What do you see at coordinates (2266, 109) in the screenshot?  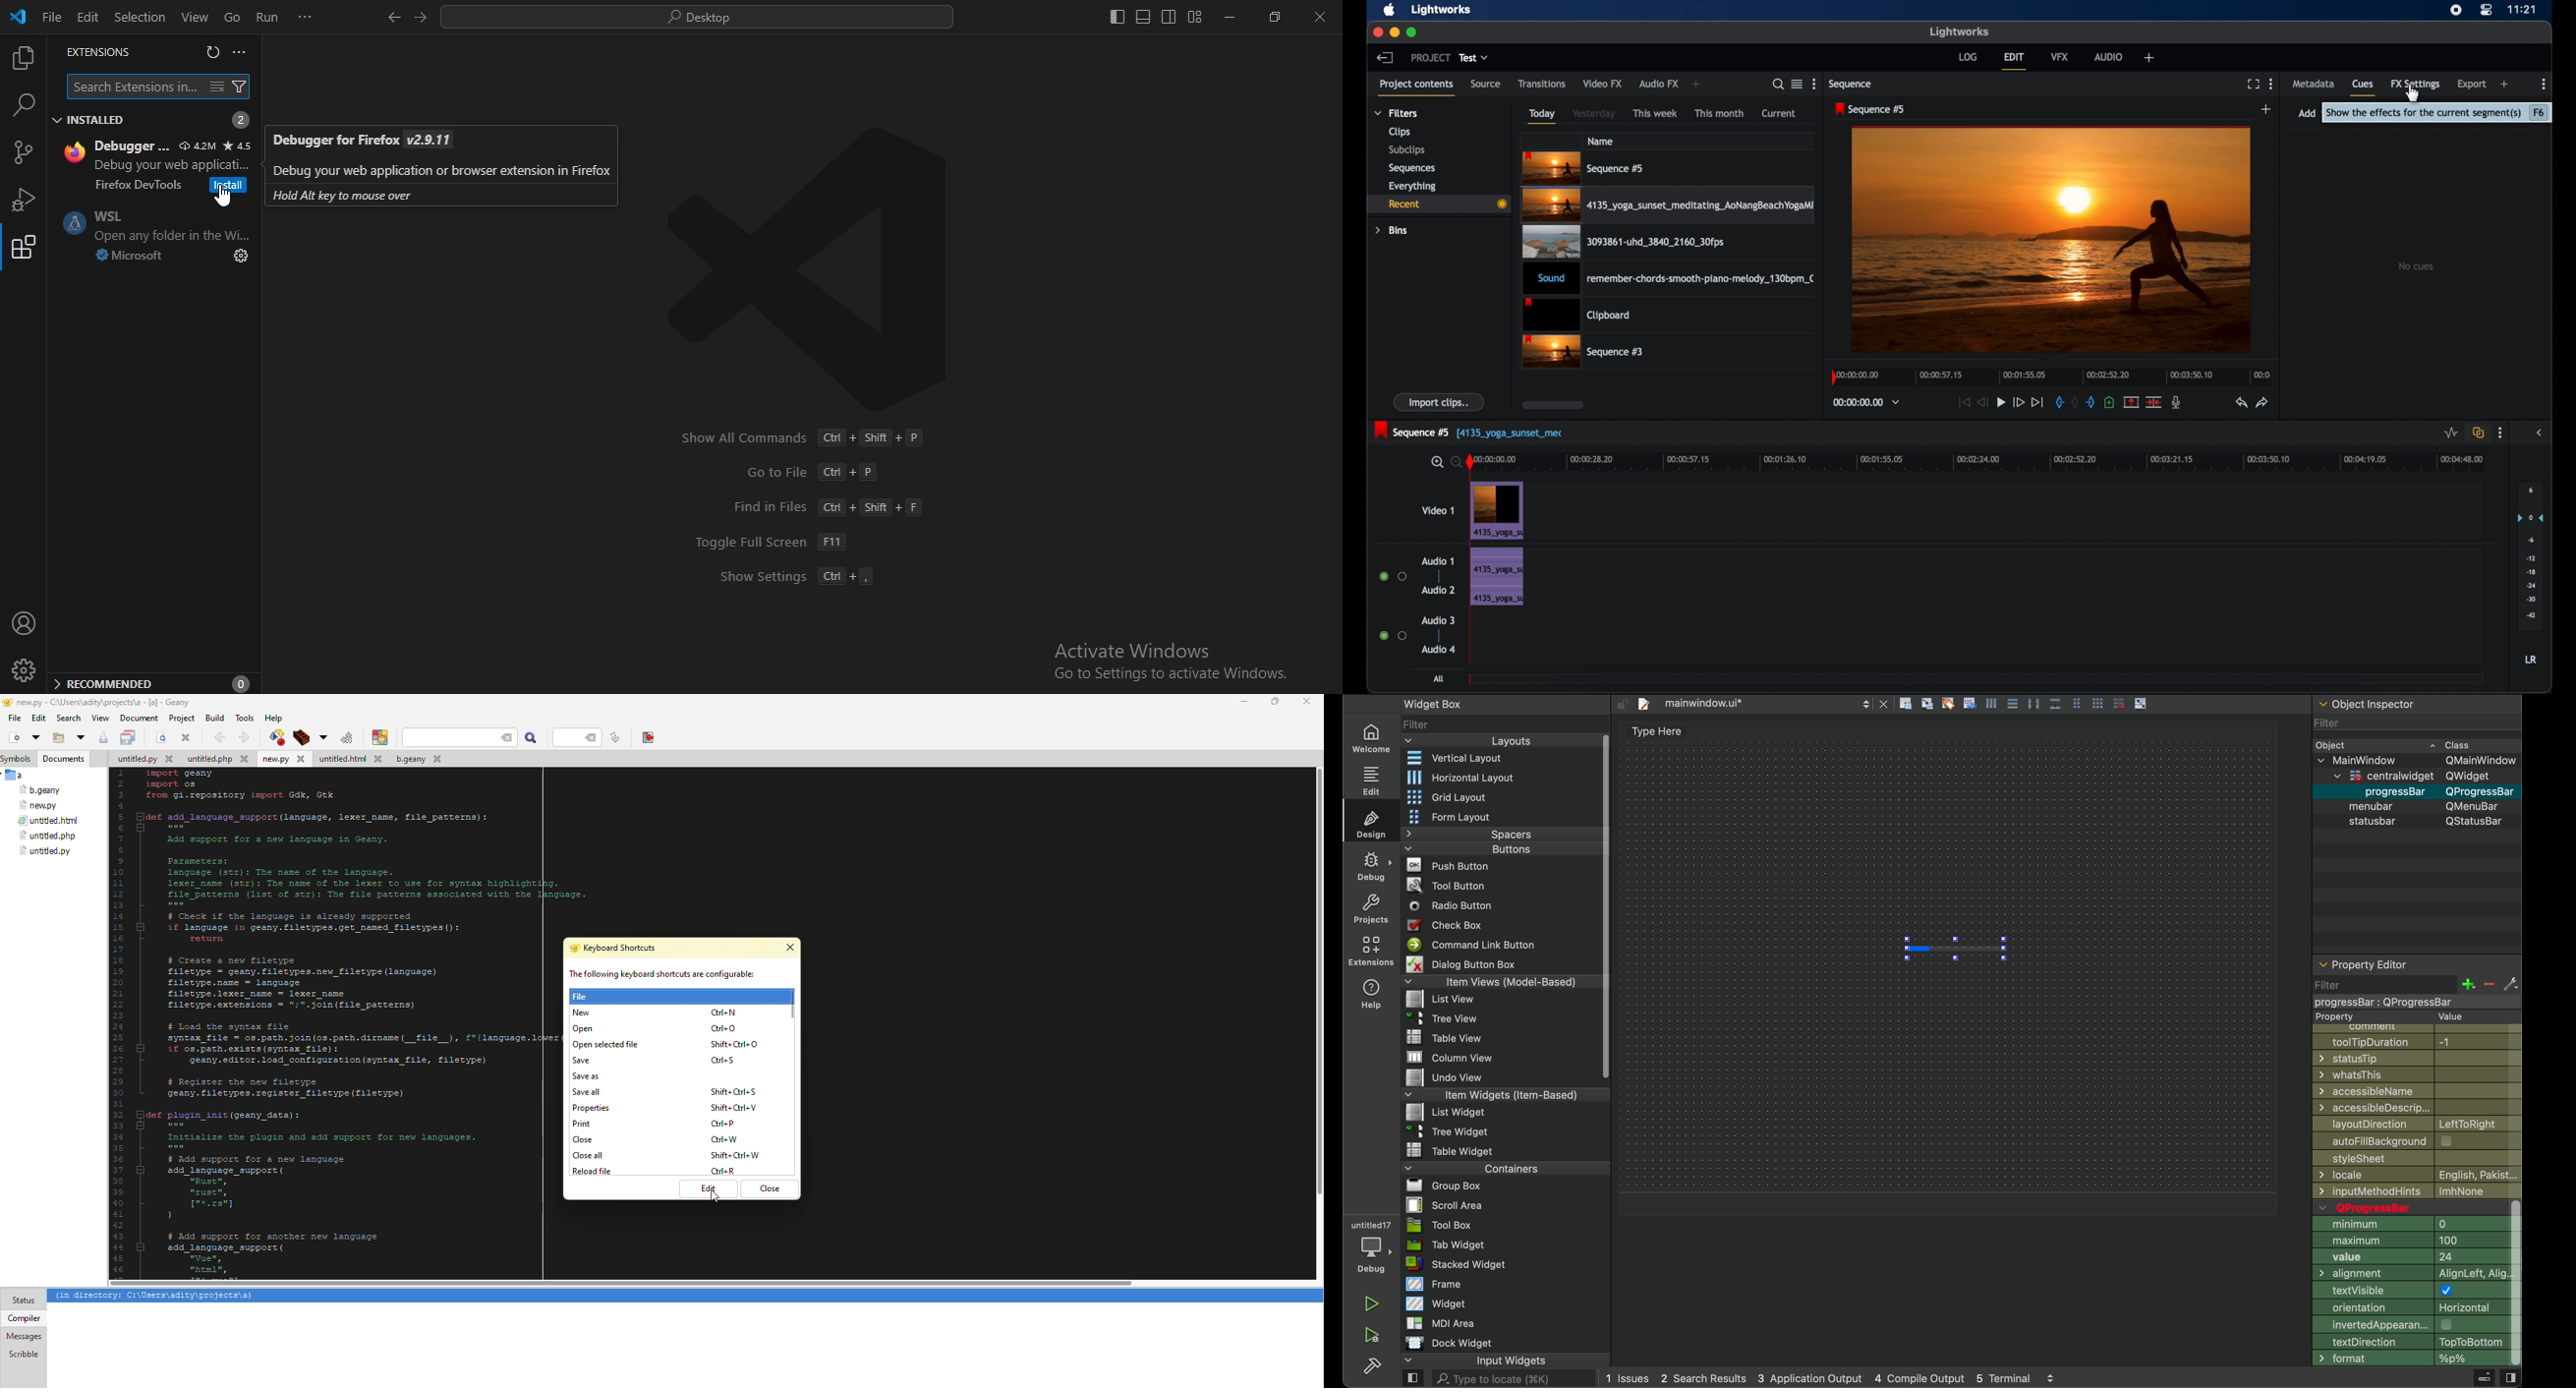 I see `add` at bounding box center [2266, 109].